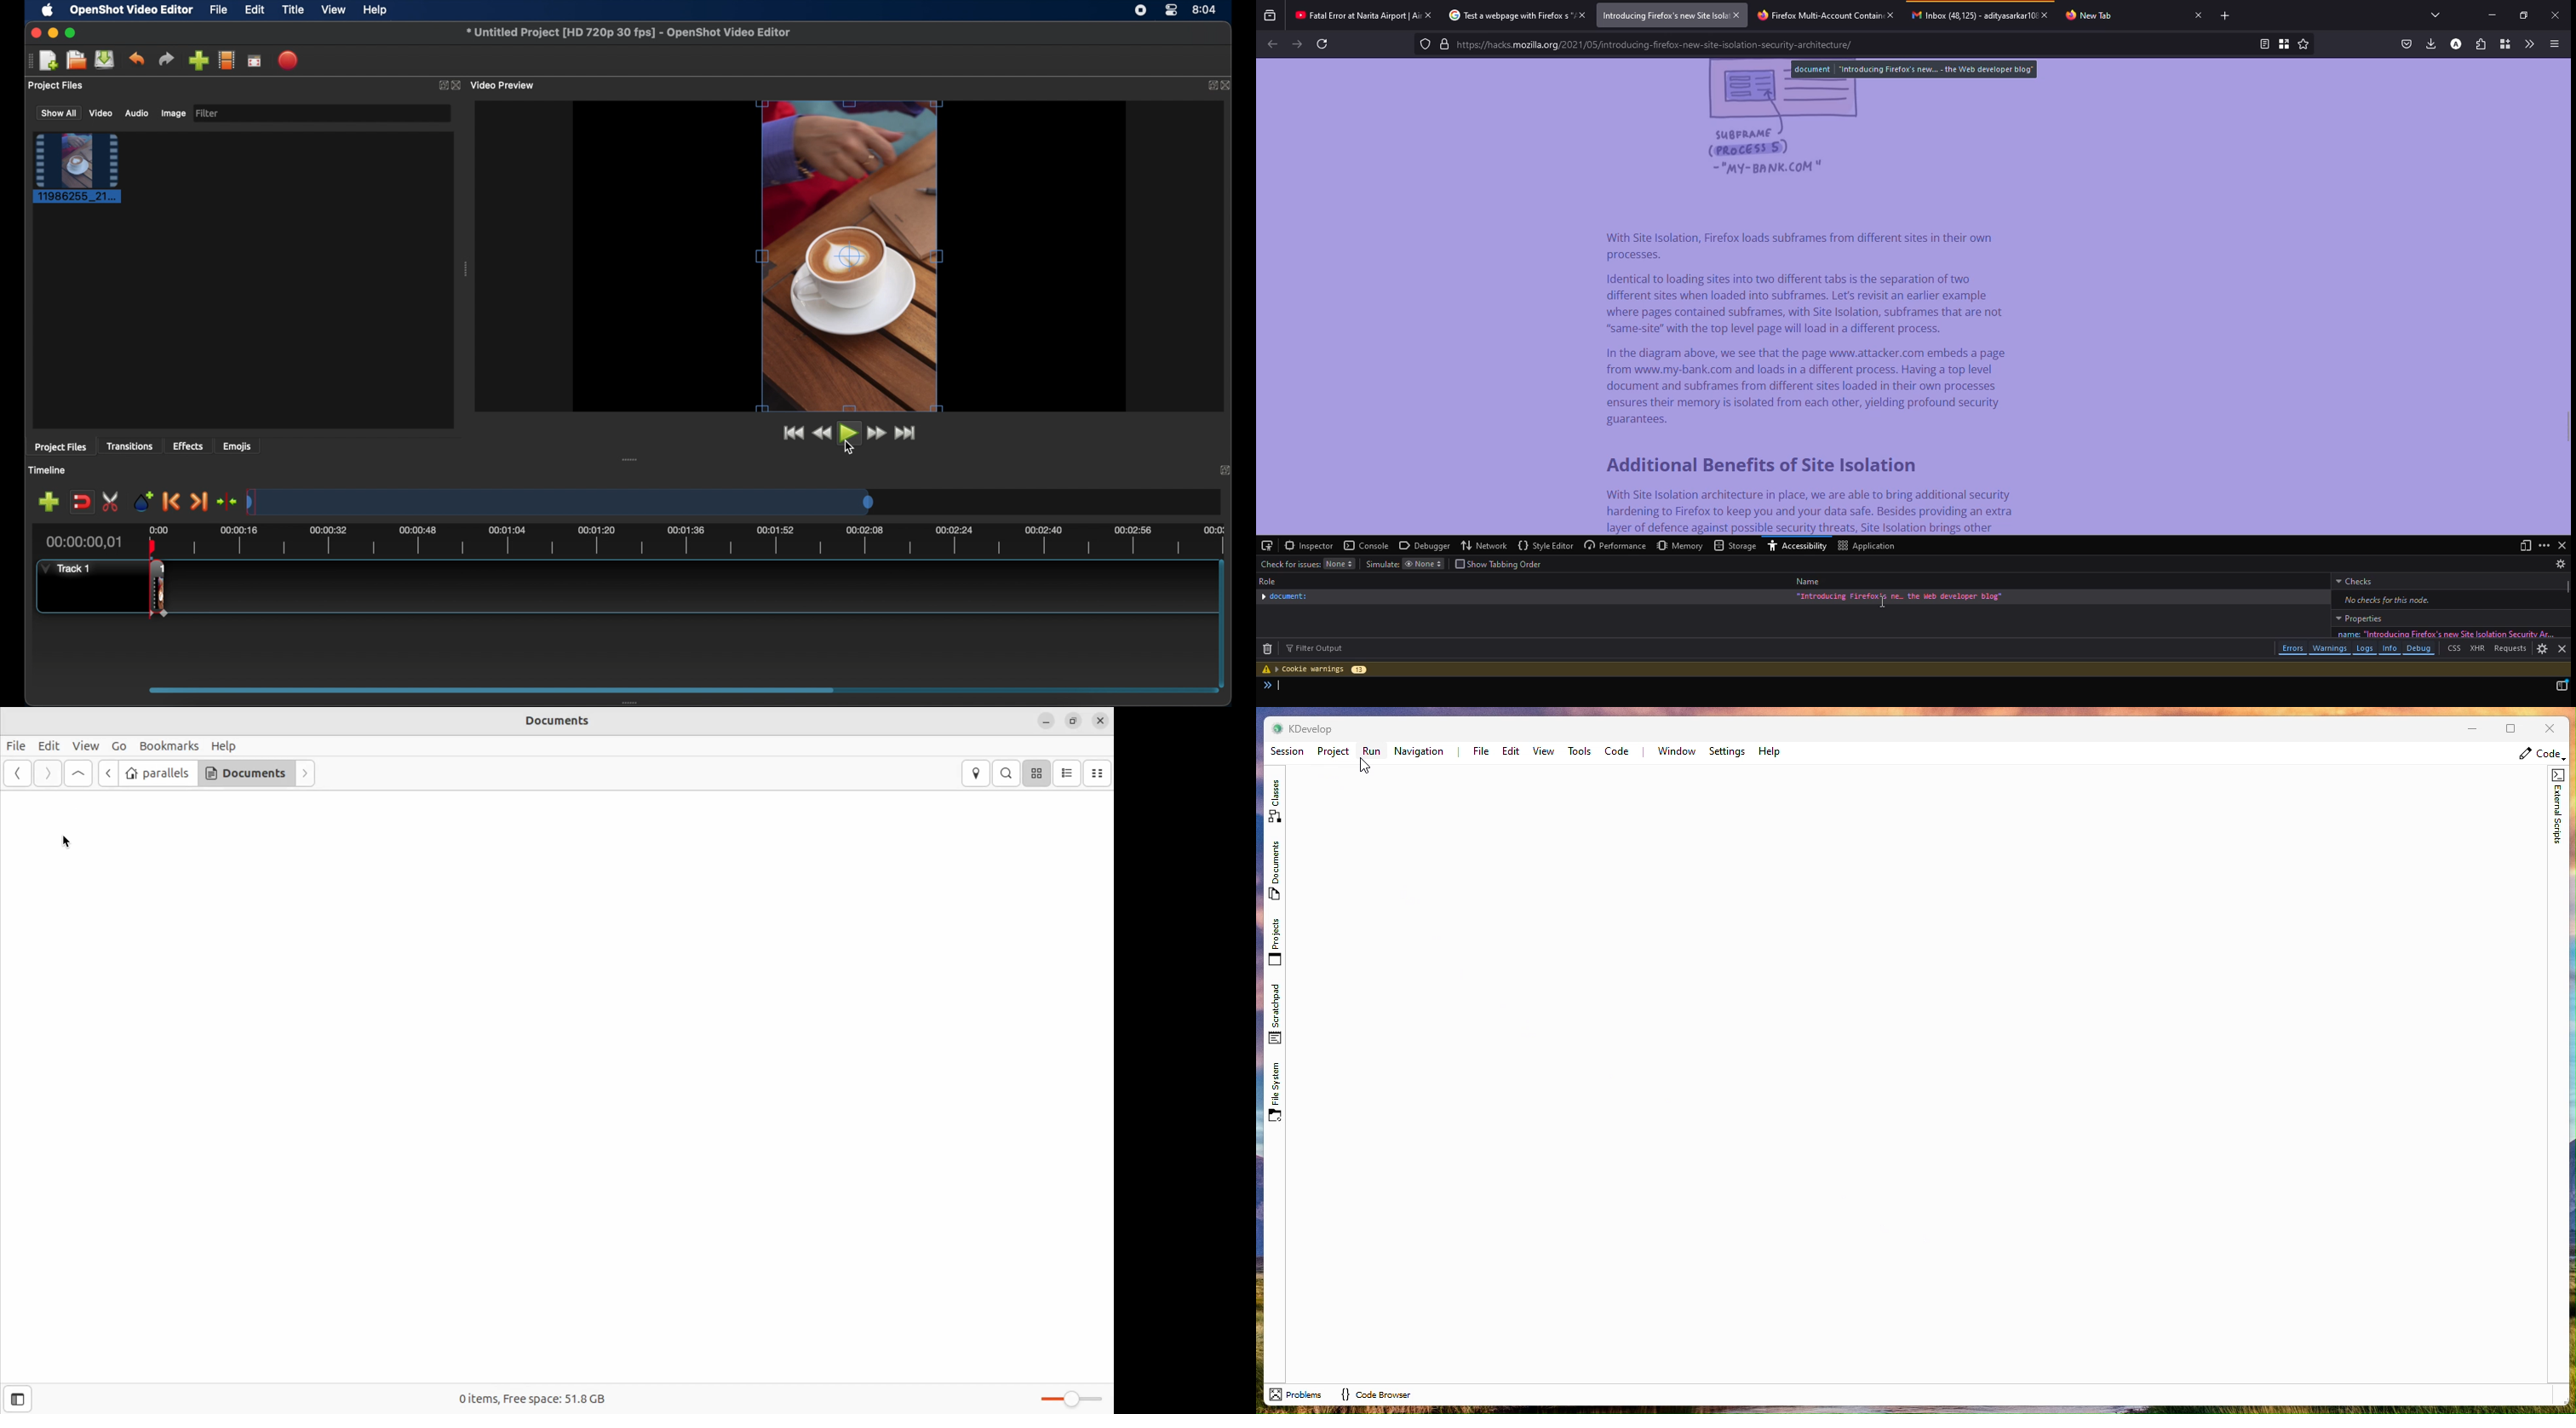 This screenshot has width=2576, height=1428. I want to click on extensions, so click(2481, 44).